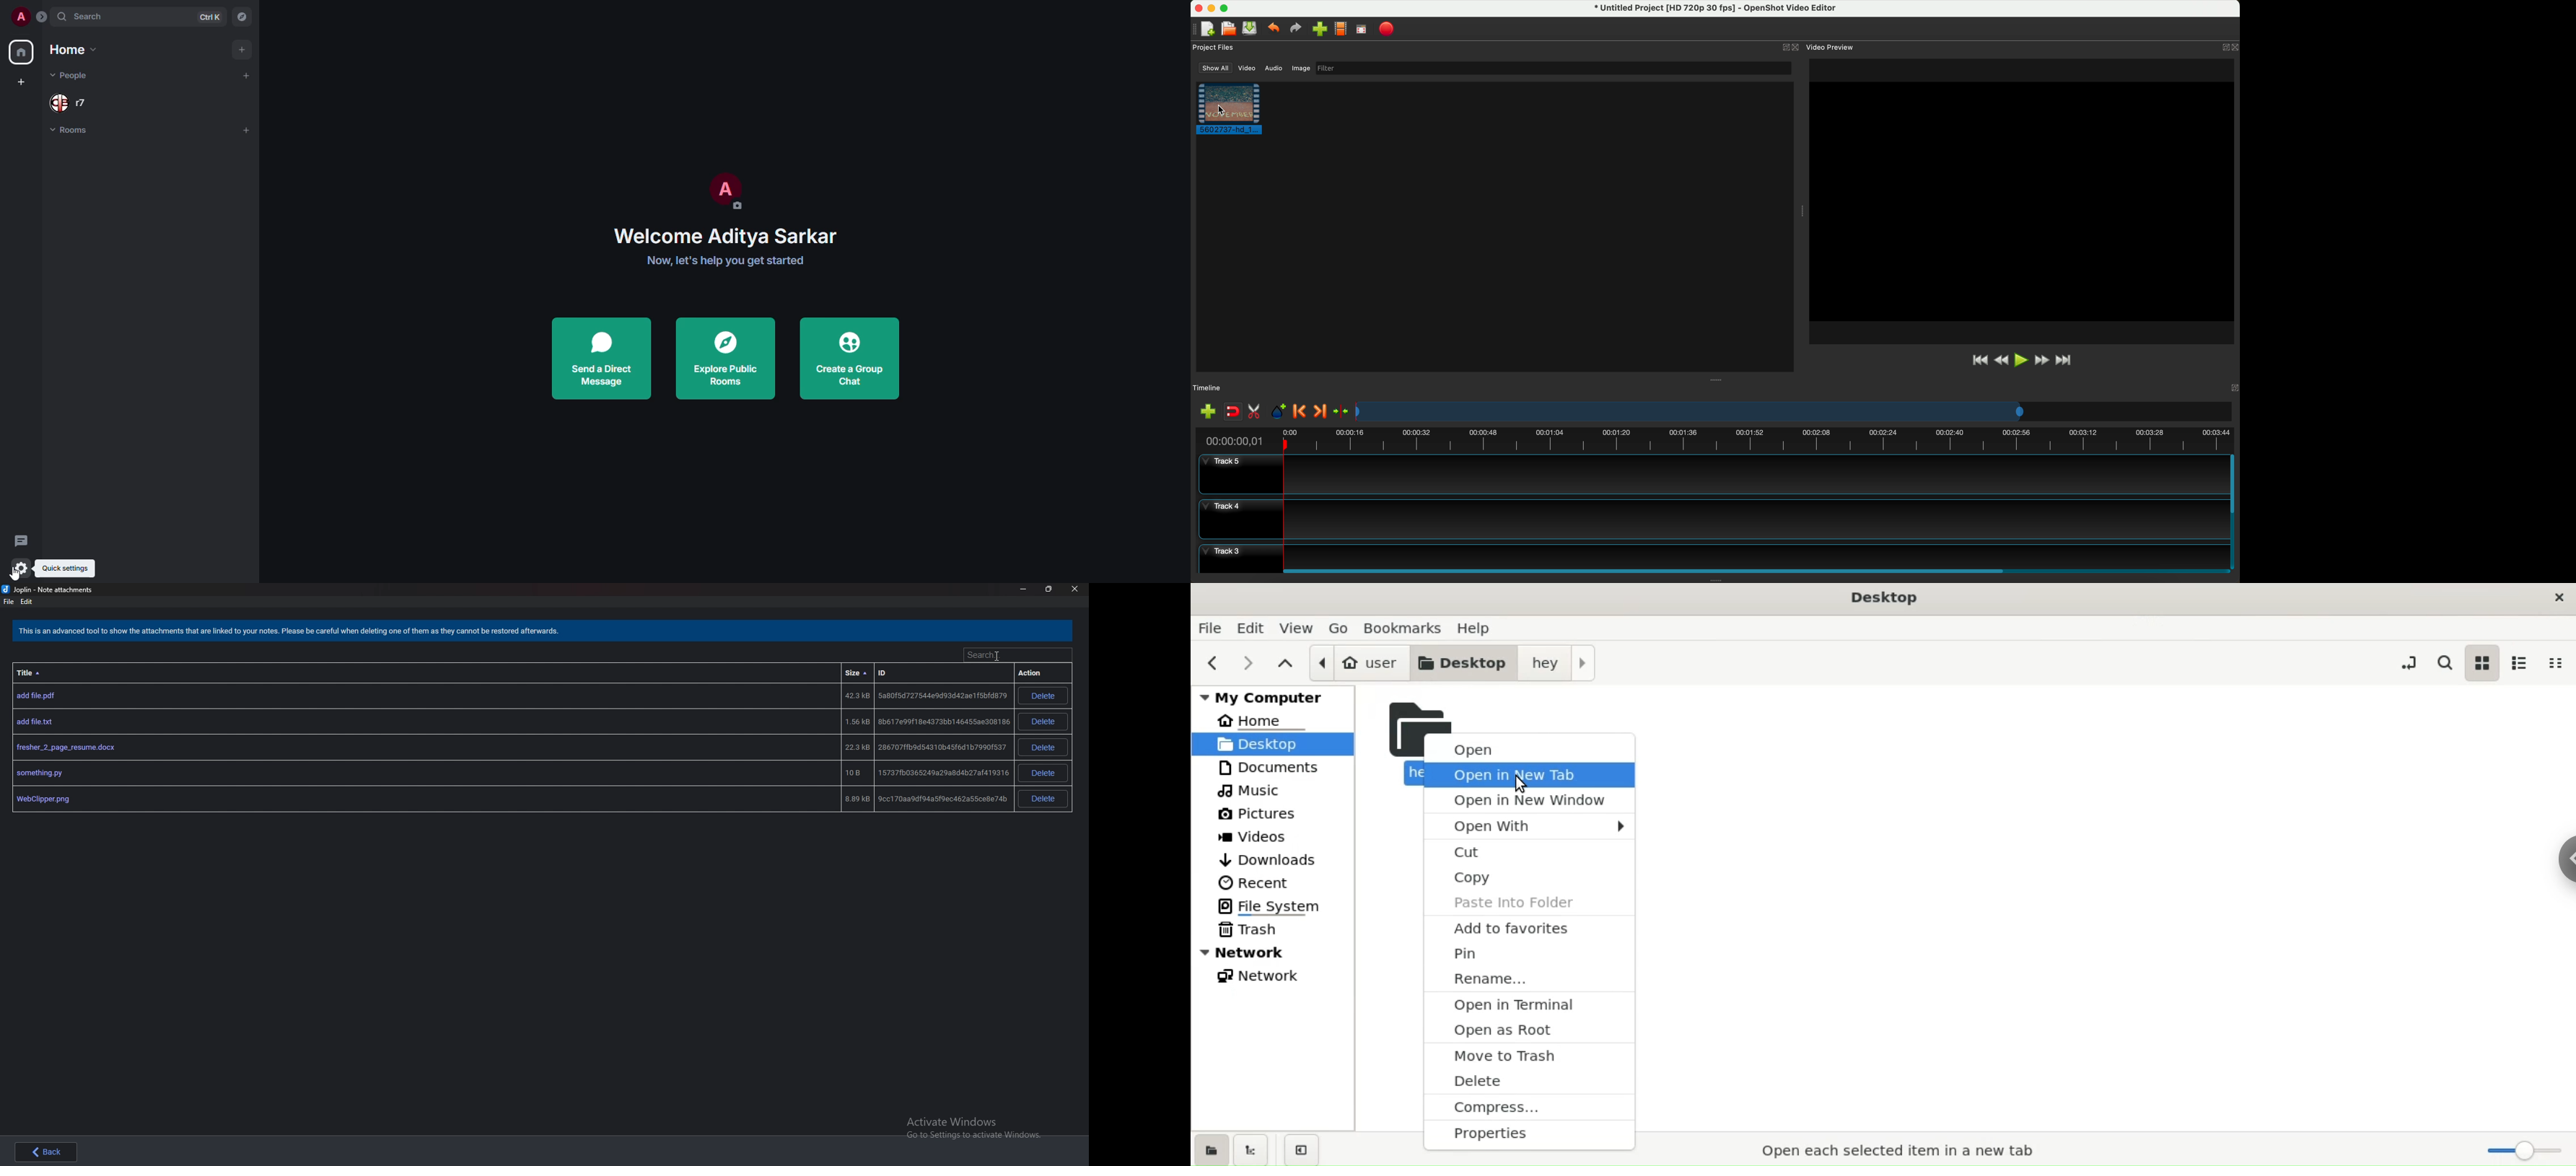  I want to click on send direct message, so click(603, 359).